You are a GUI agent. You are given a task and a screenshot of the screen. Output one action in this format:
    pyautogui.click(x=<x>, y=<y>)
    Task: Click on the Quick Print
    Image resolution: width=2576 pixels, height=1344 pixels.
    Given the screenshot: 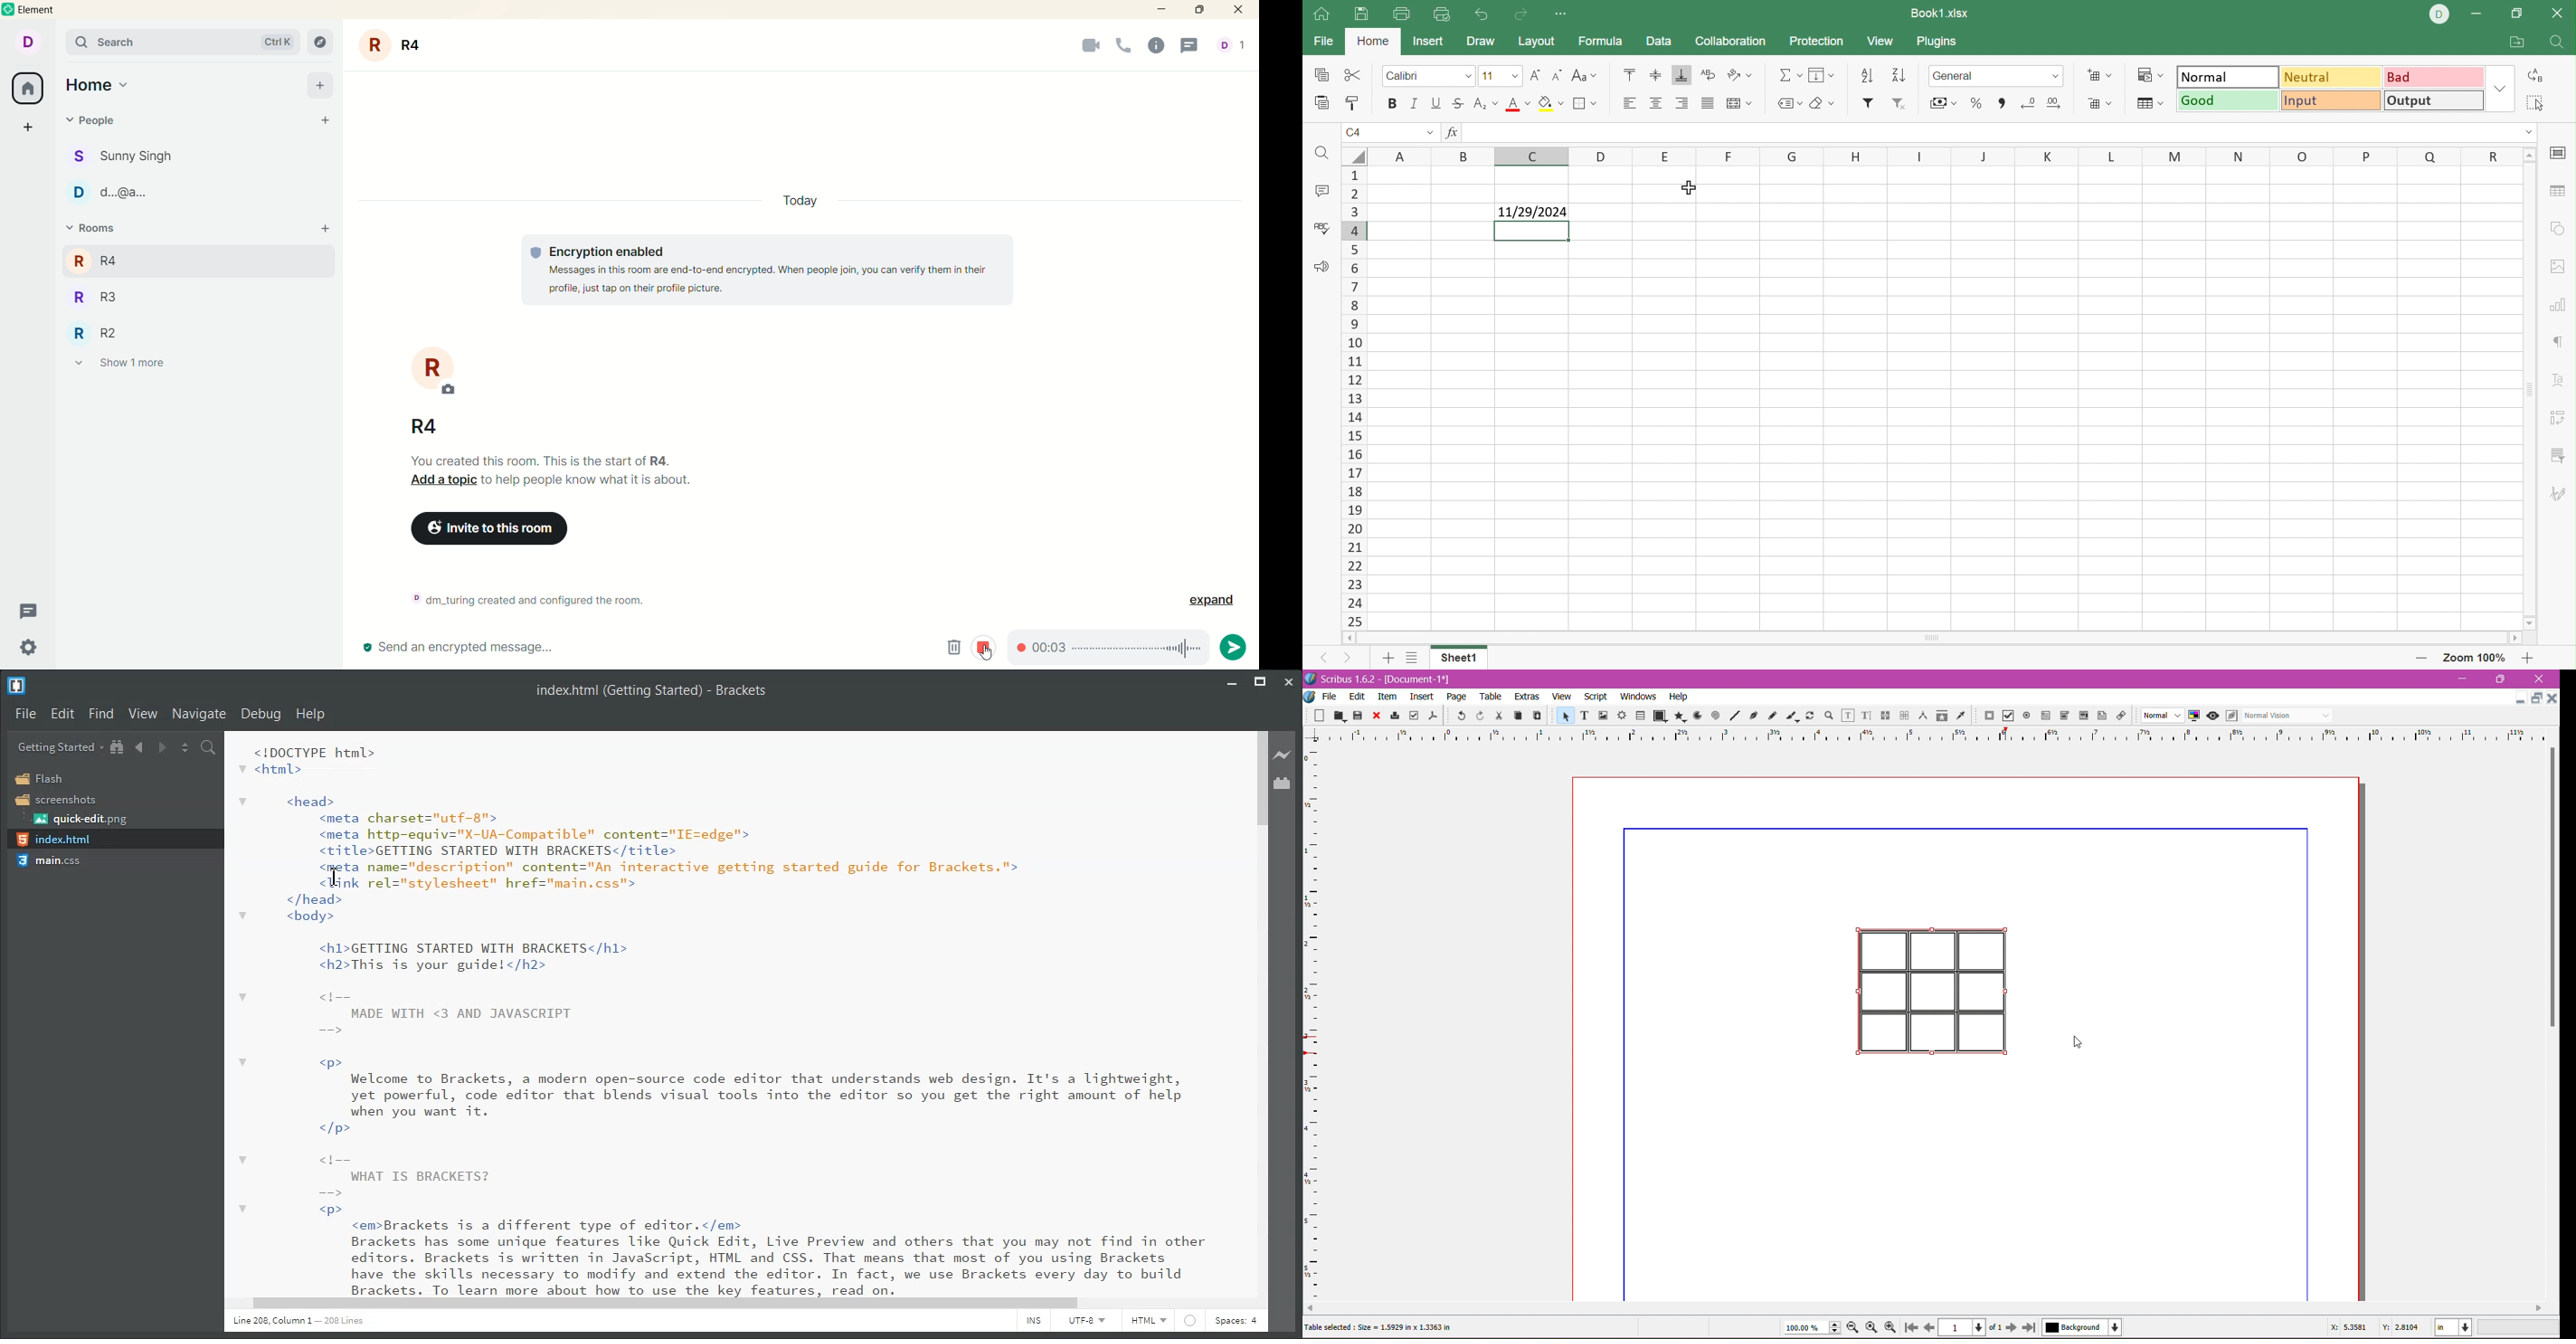 What is the action you would take?
    pyautogui.click(x=1443, y=17)
    